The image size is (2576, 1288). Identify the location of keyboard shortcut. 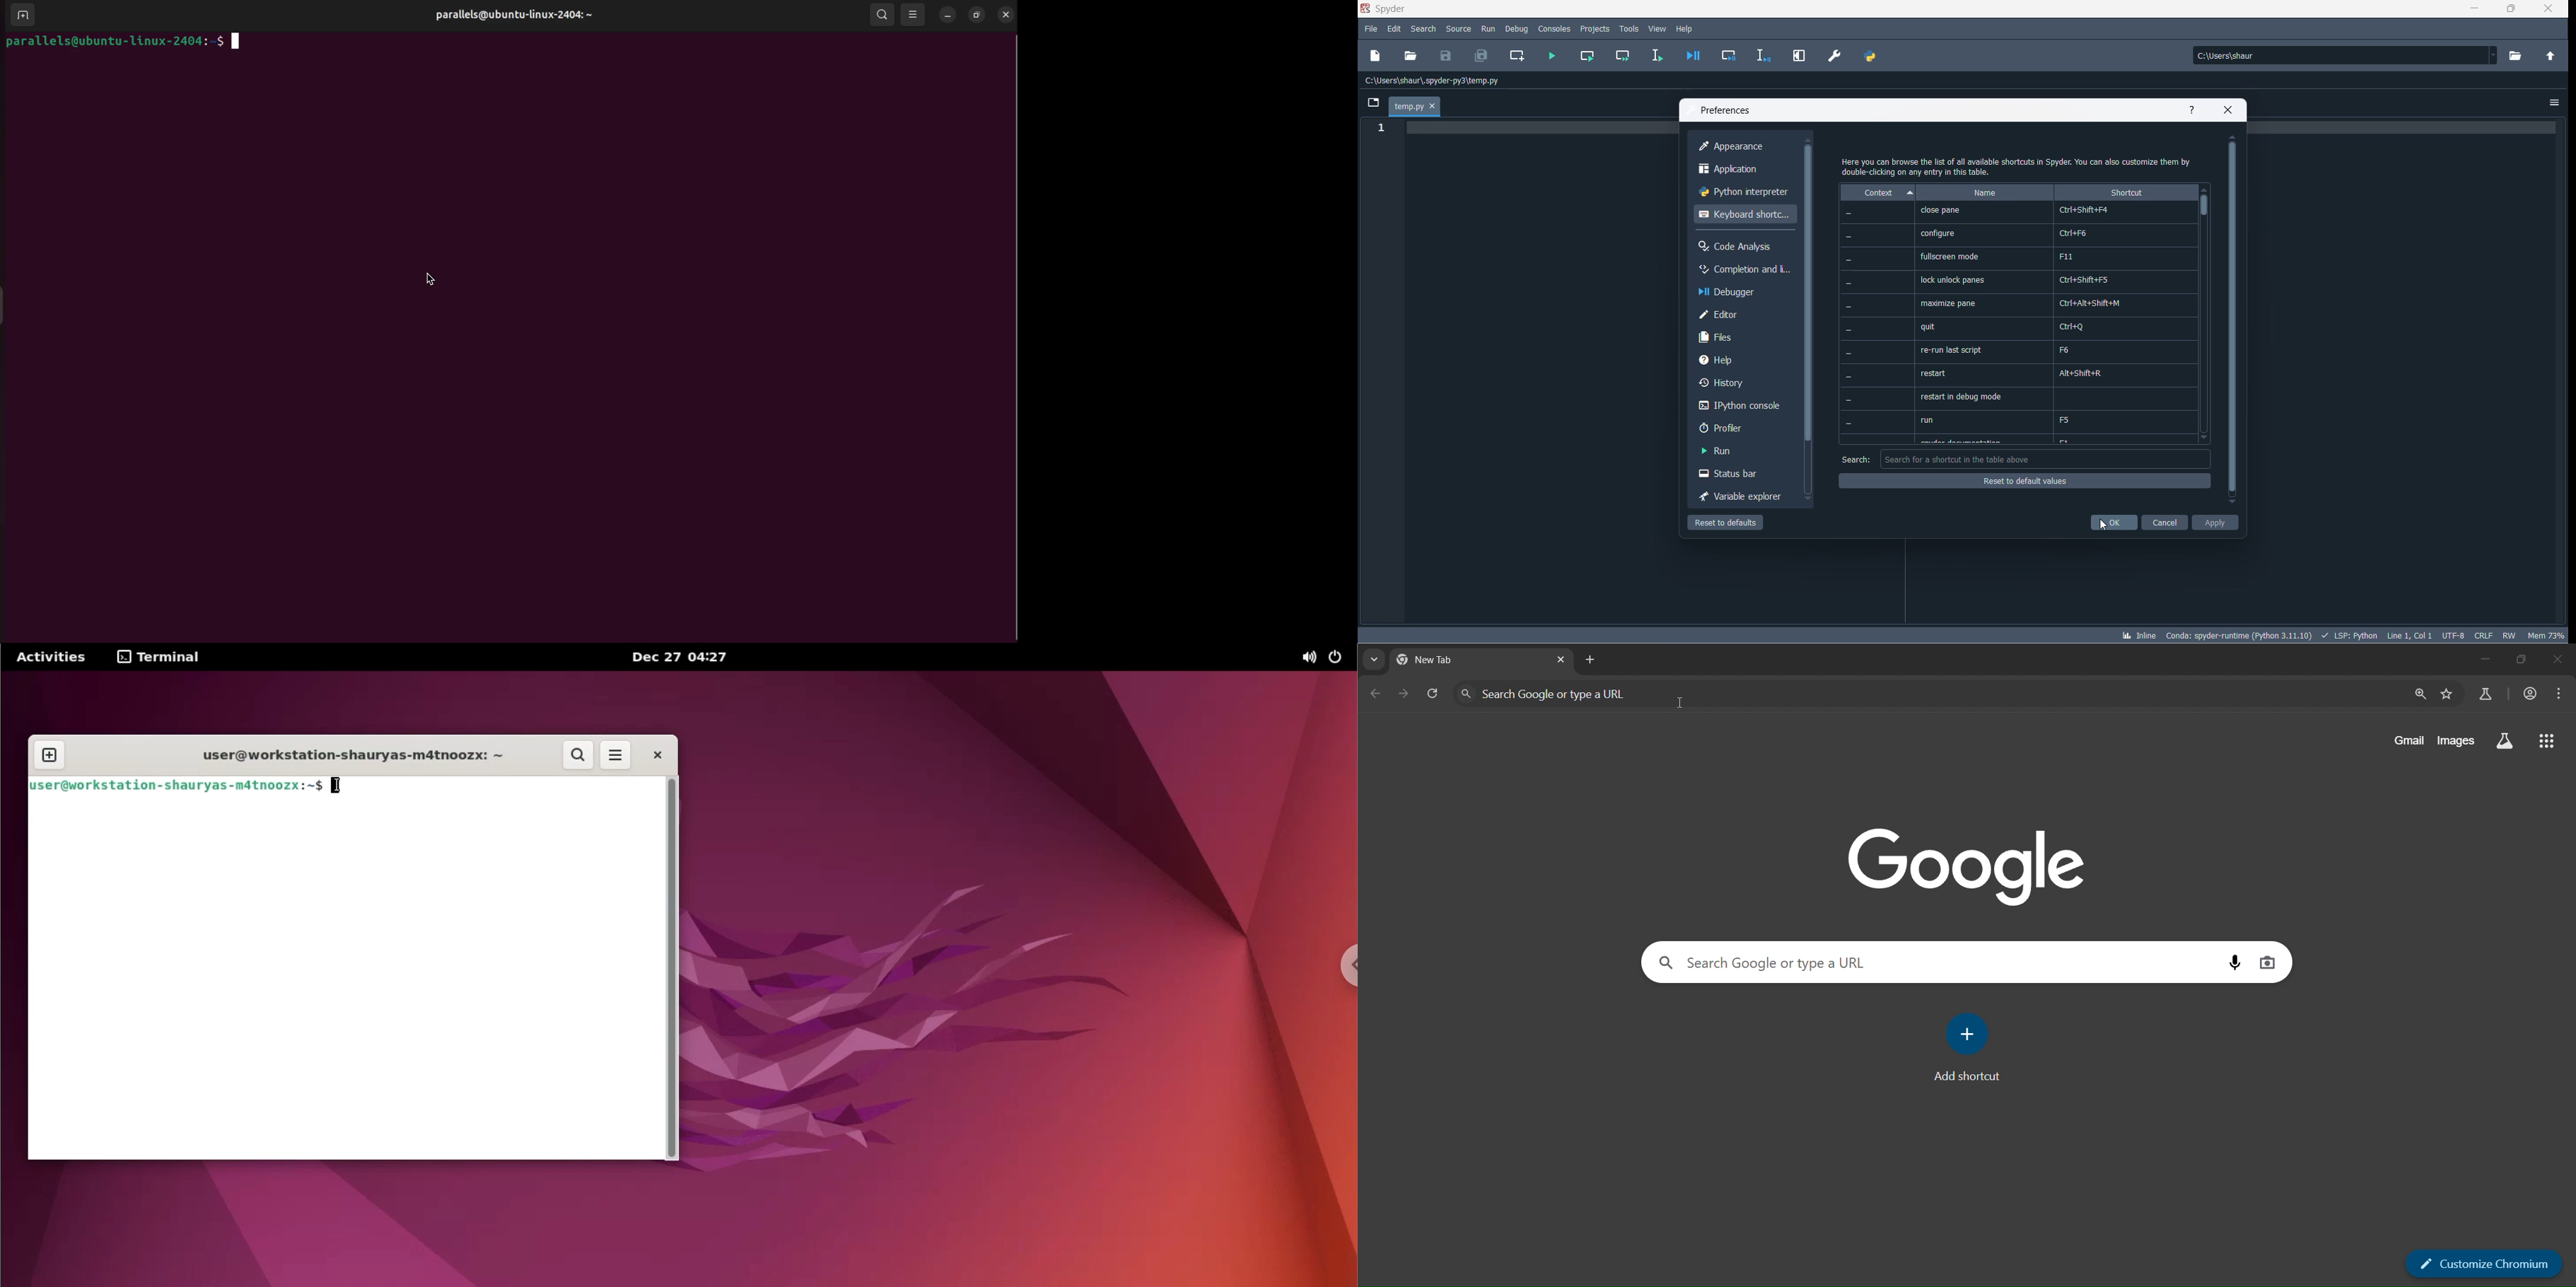
(1748, 215).